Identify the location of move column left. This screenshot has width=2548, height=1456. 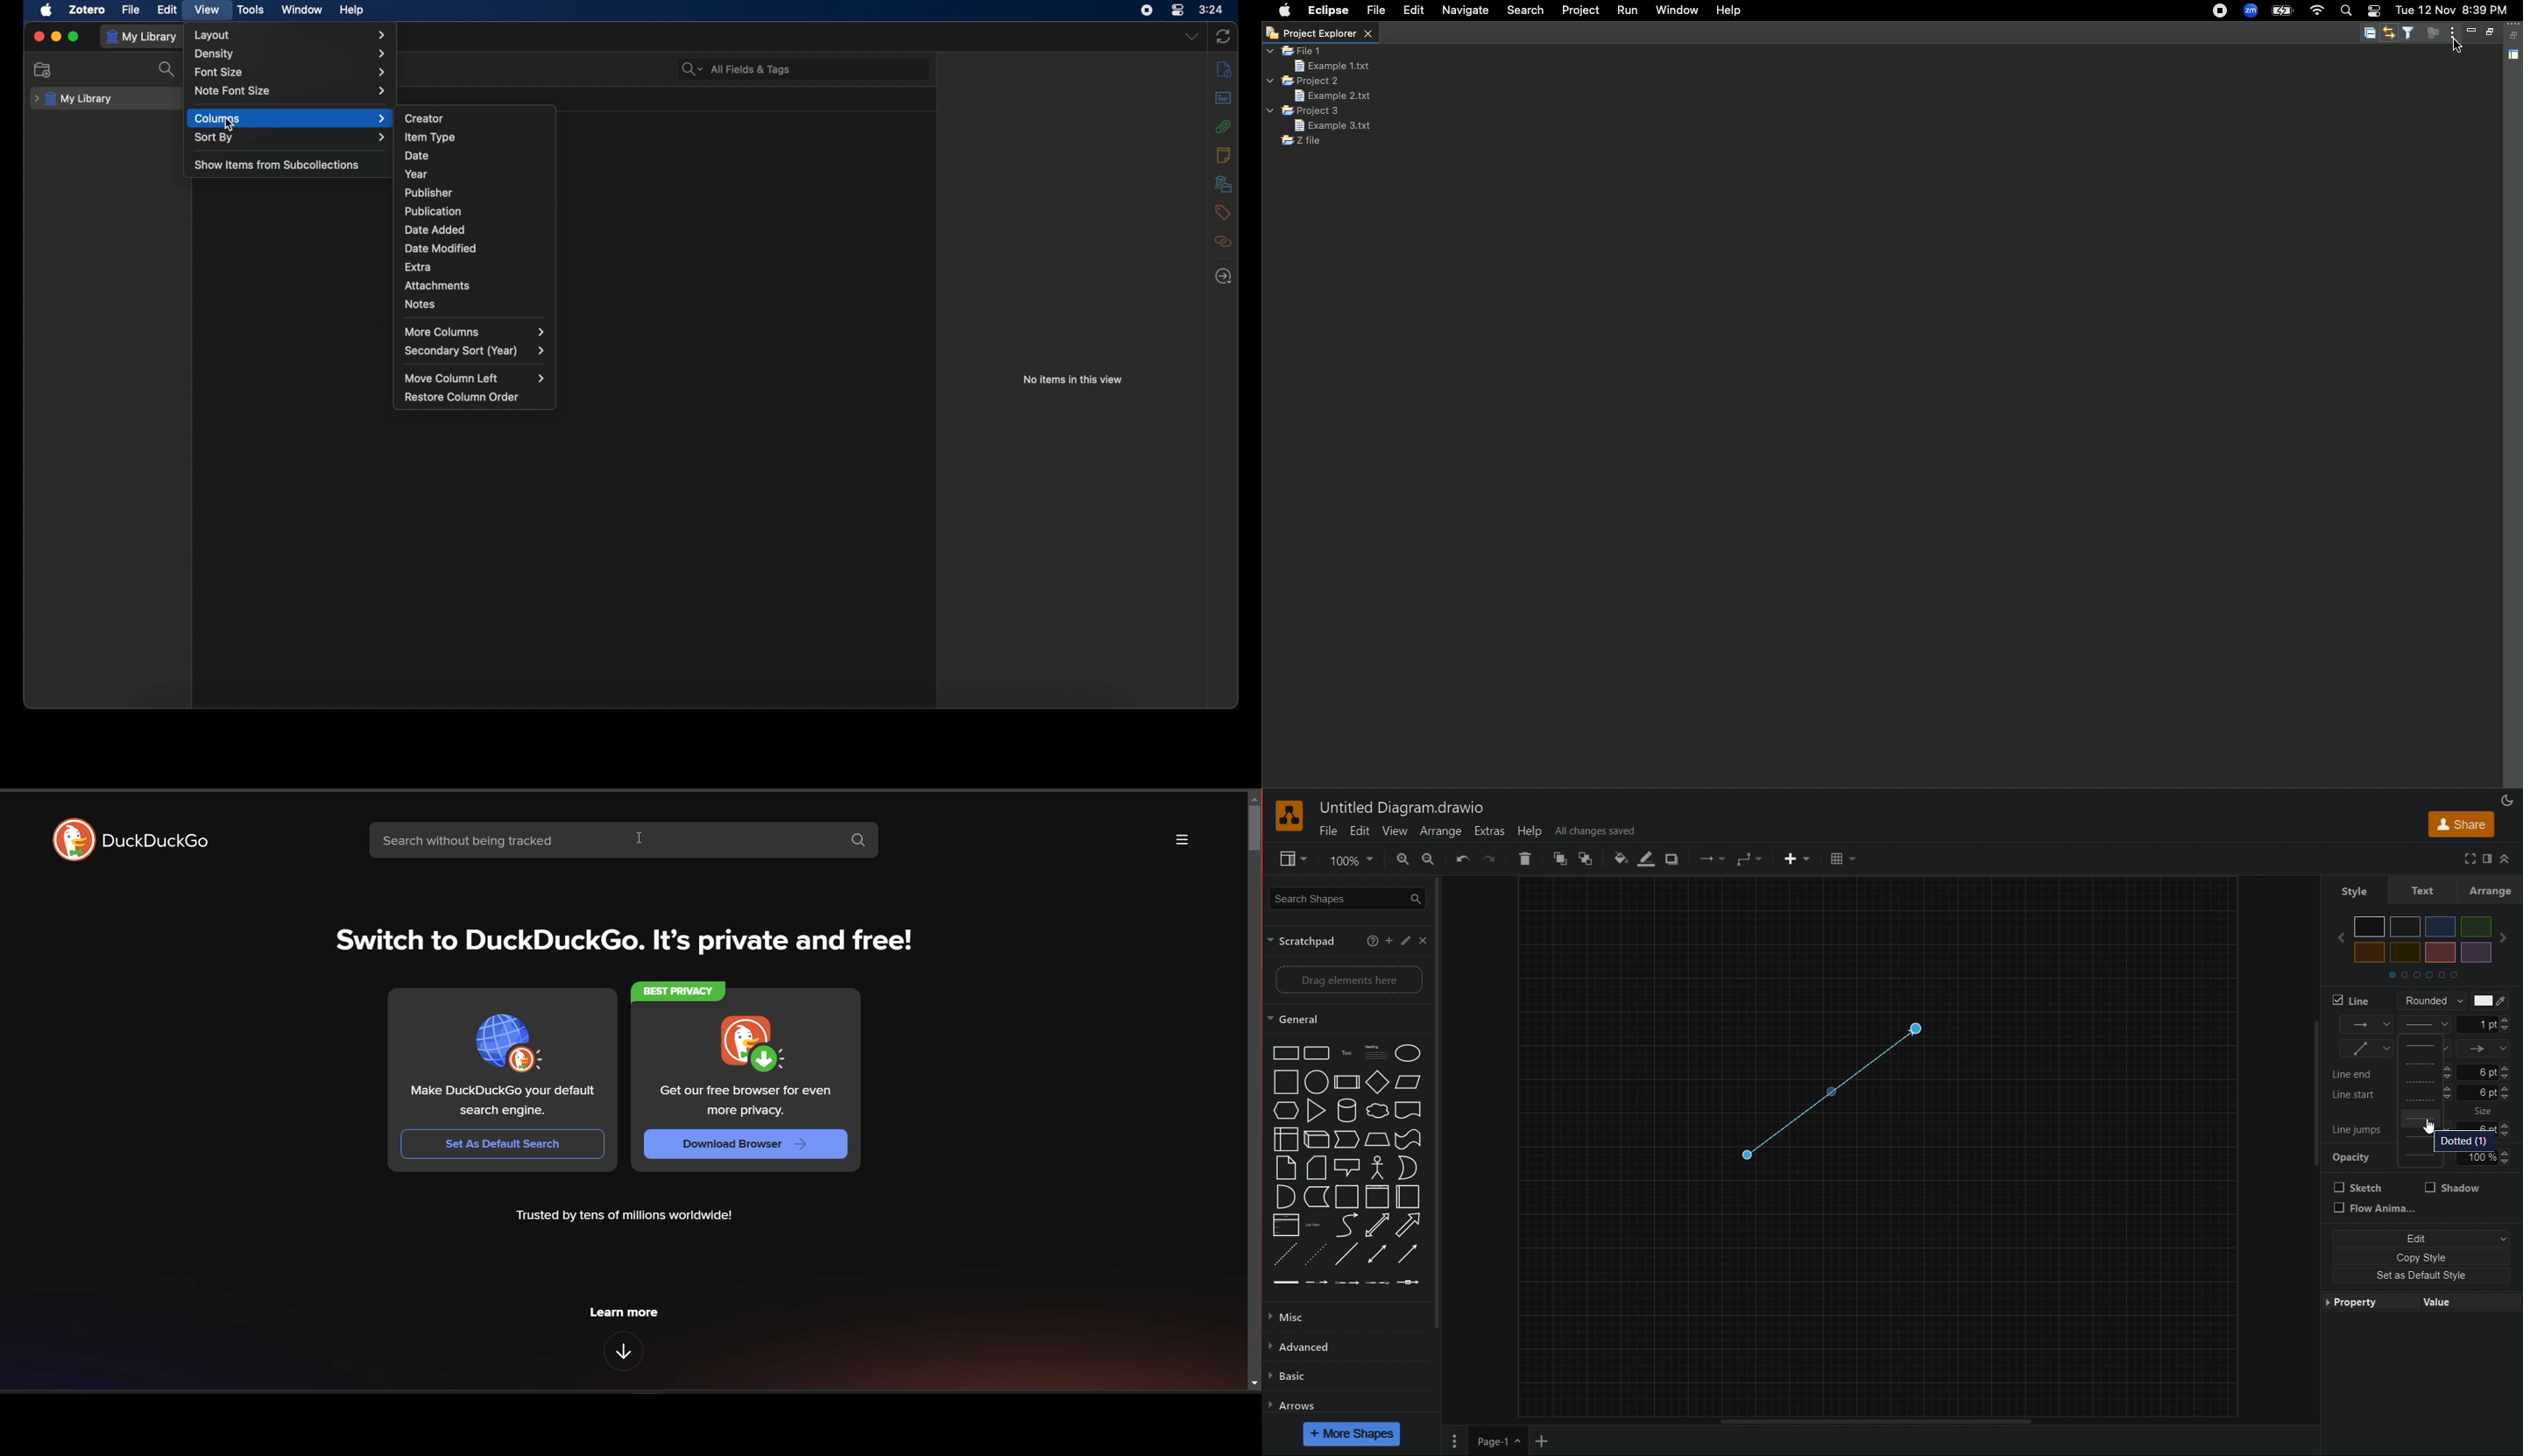
(477, 378).